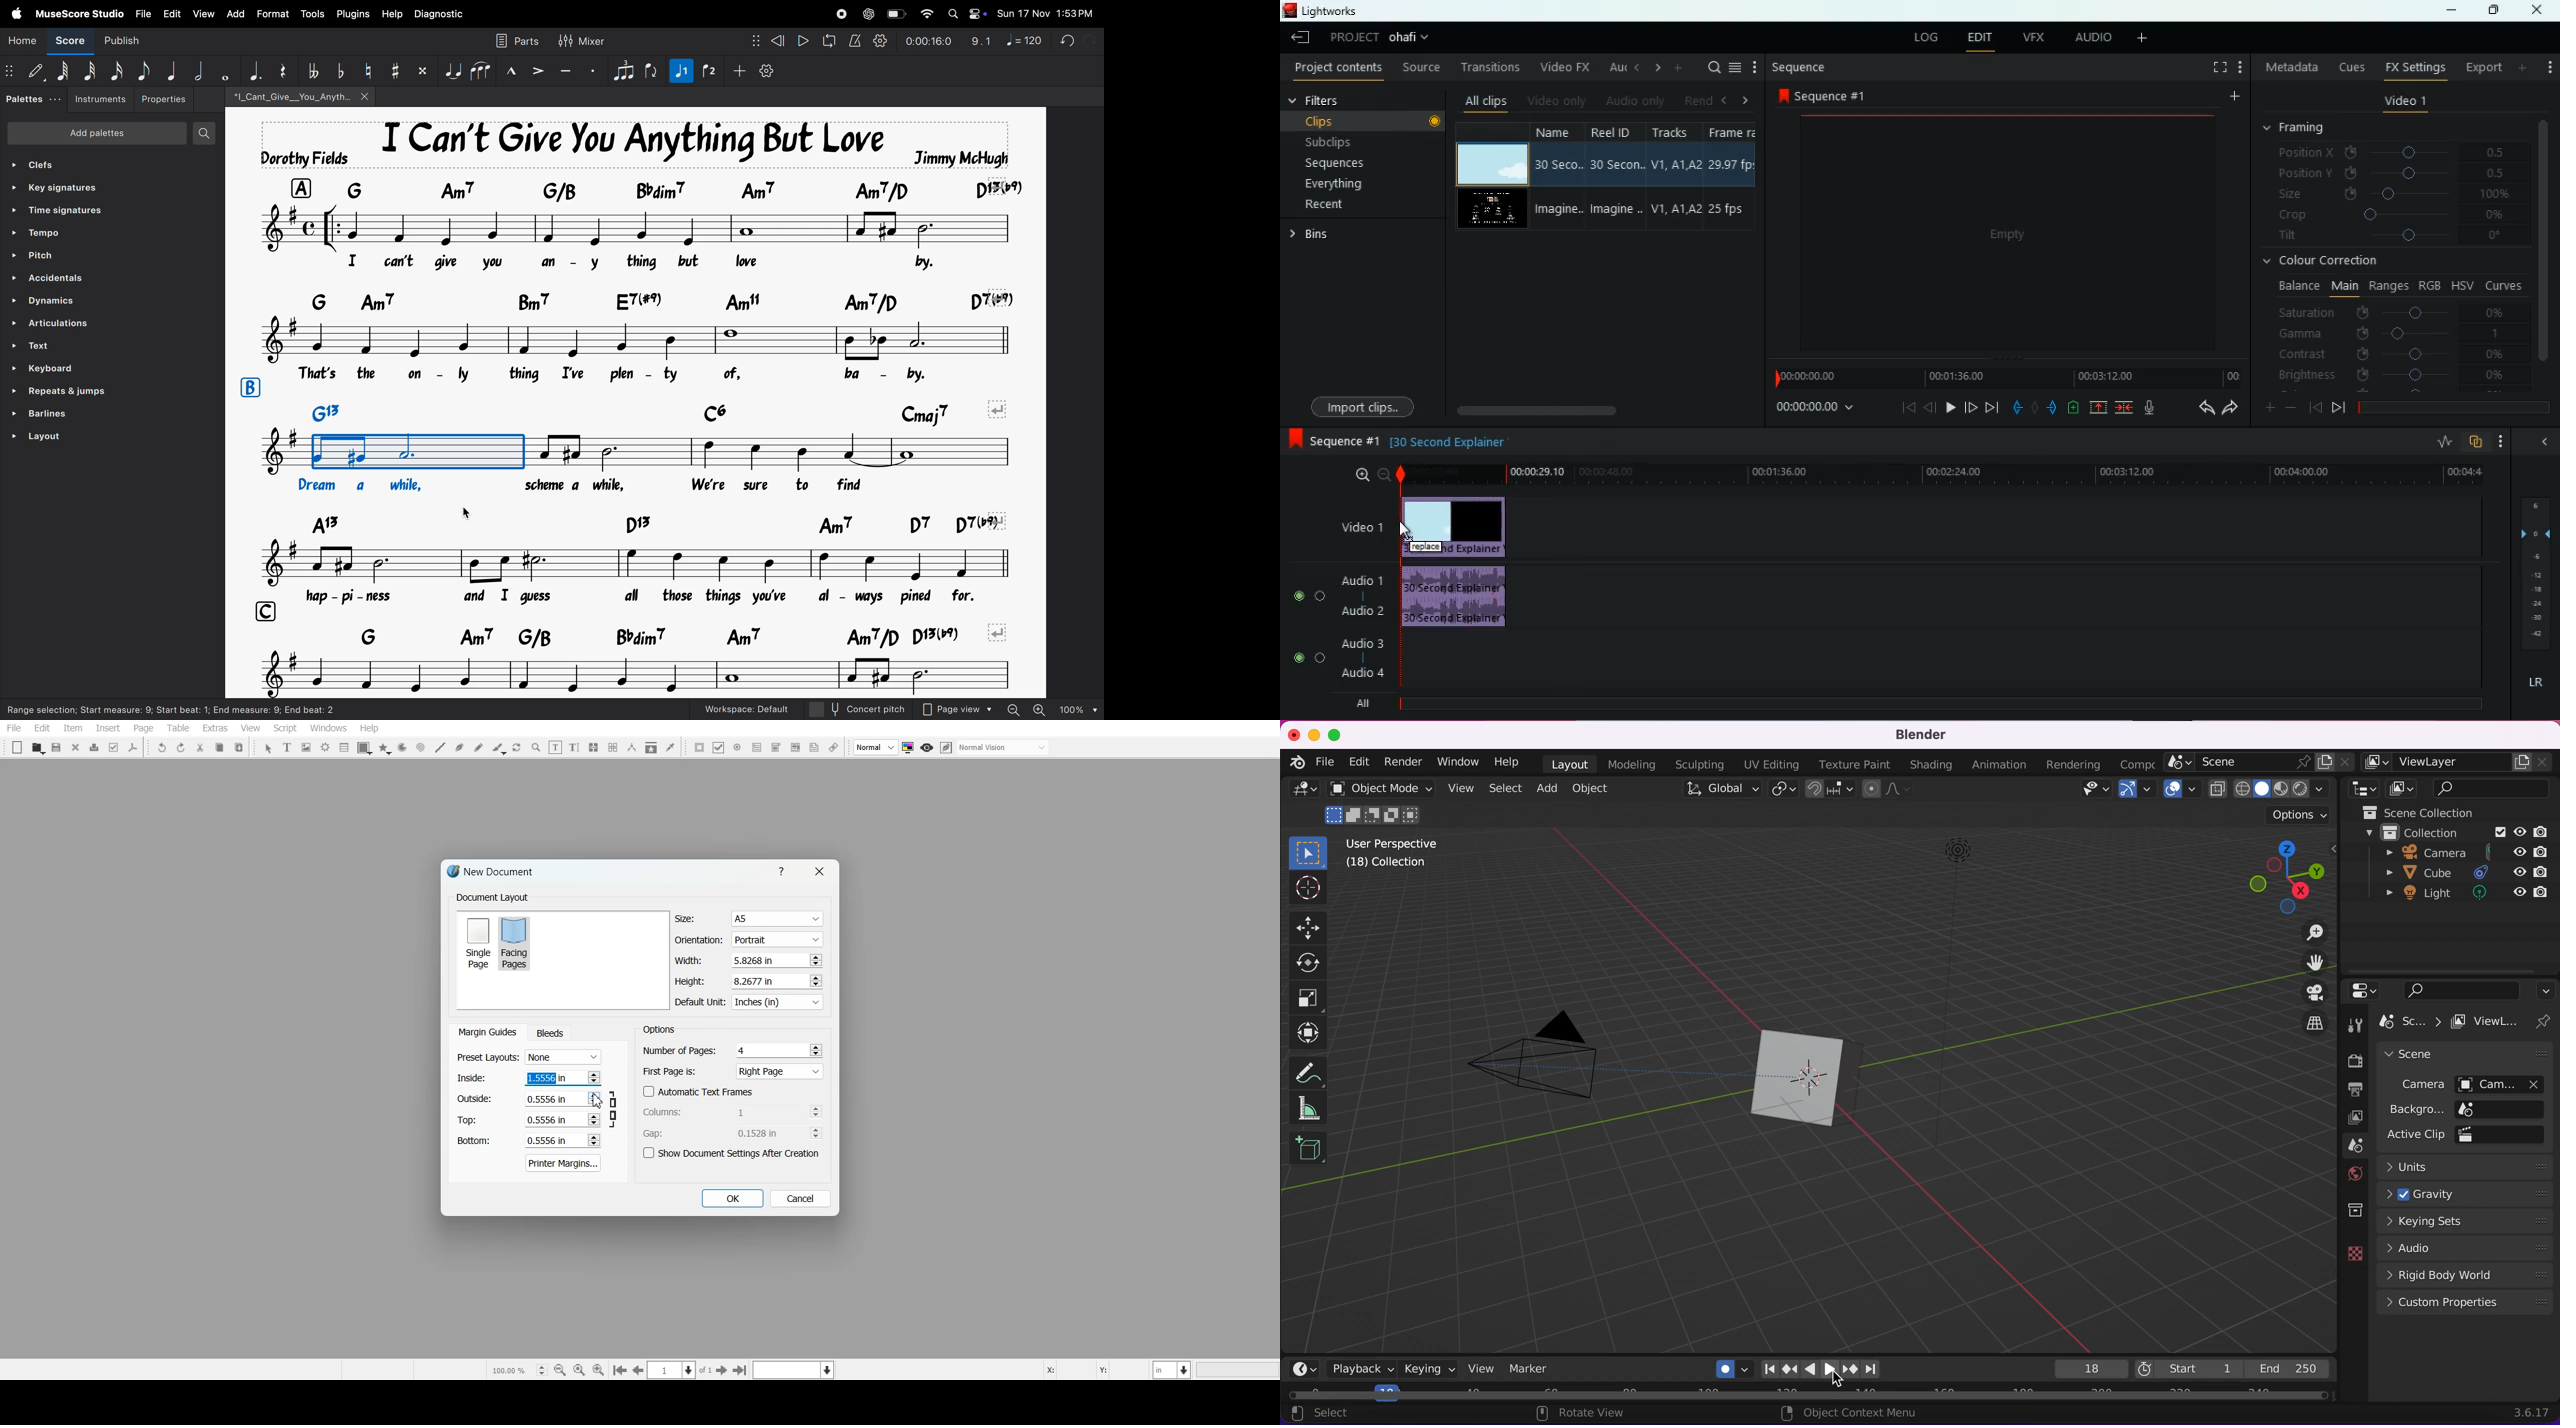  I want to click on toggle sharp, so click(394, 71).